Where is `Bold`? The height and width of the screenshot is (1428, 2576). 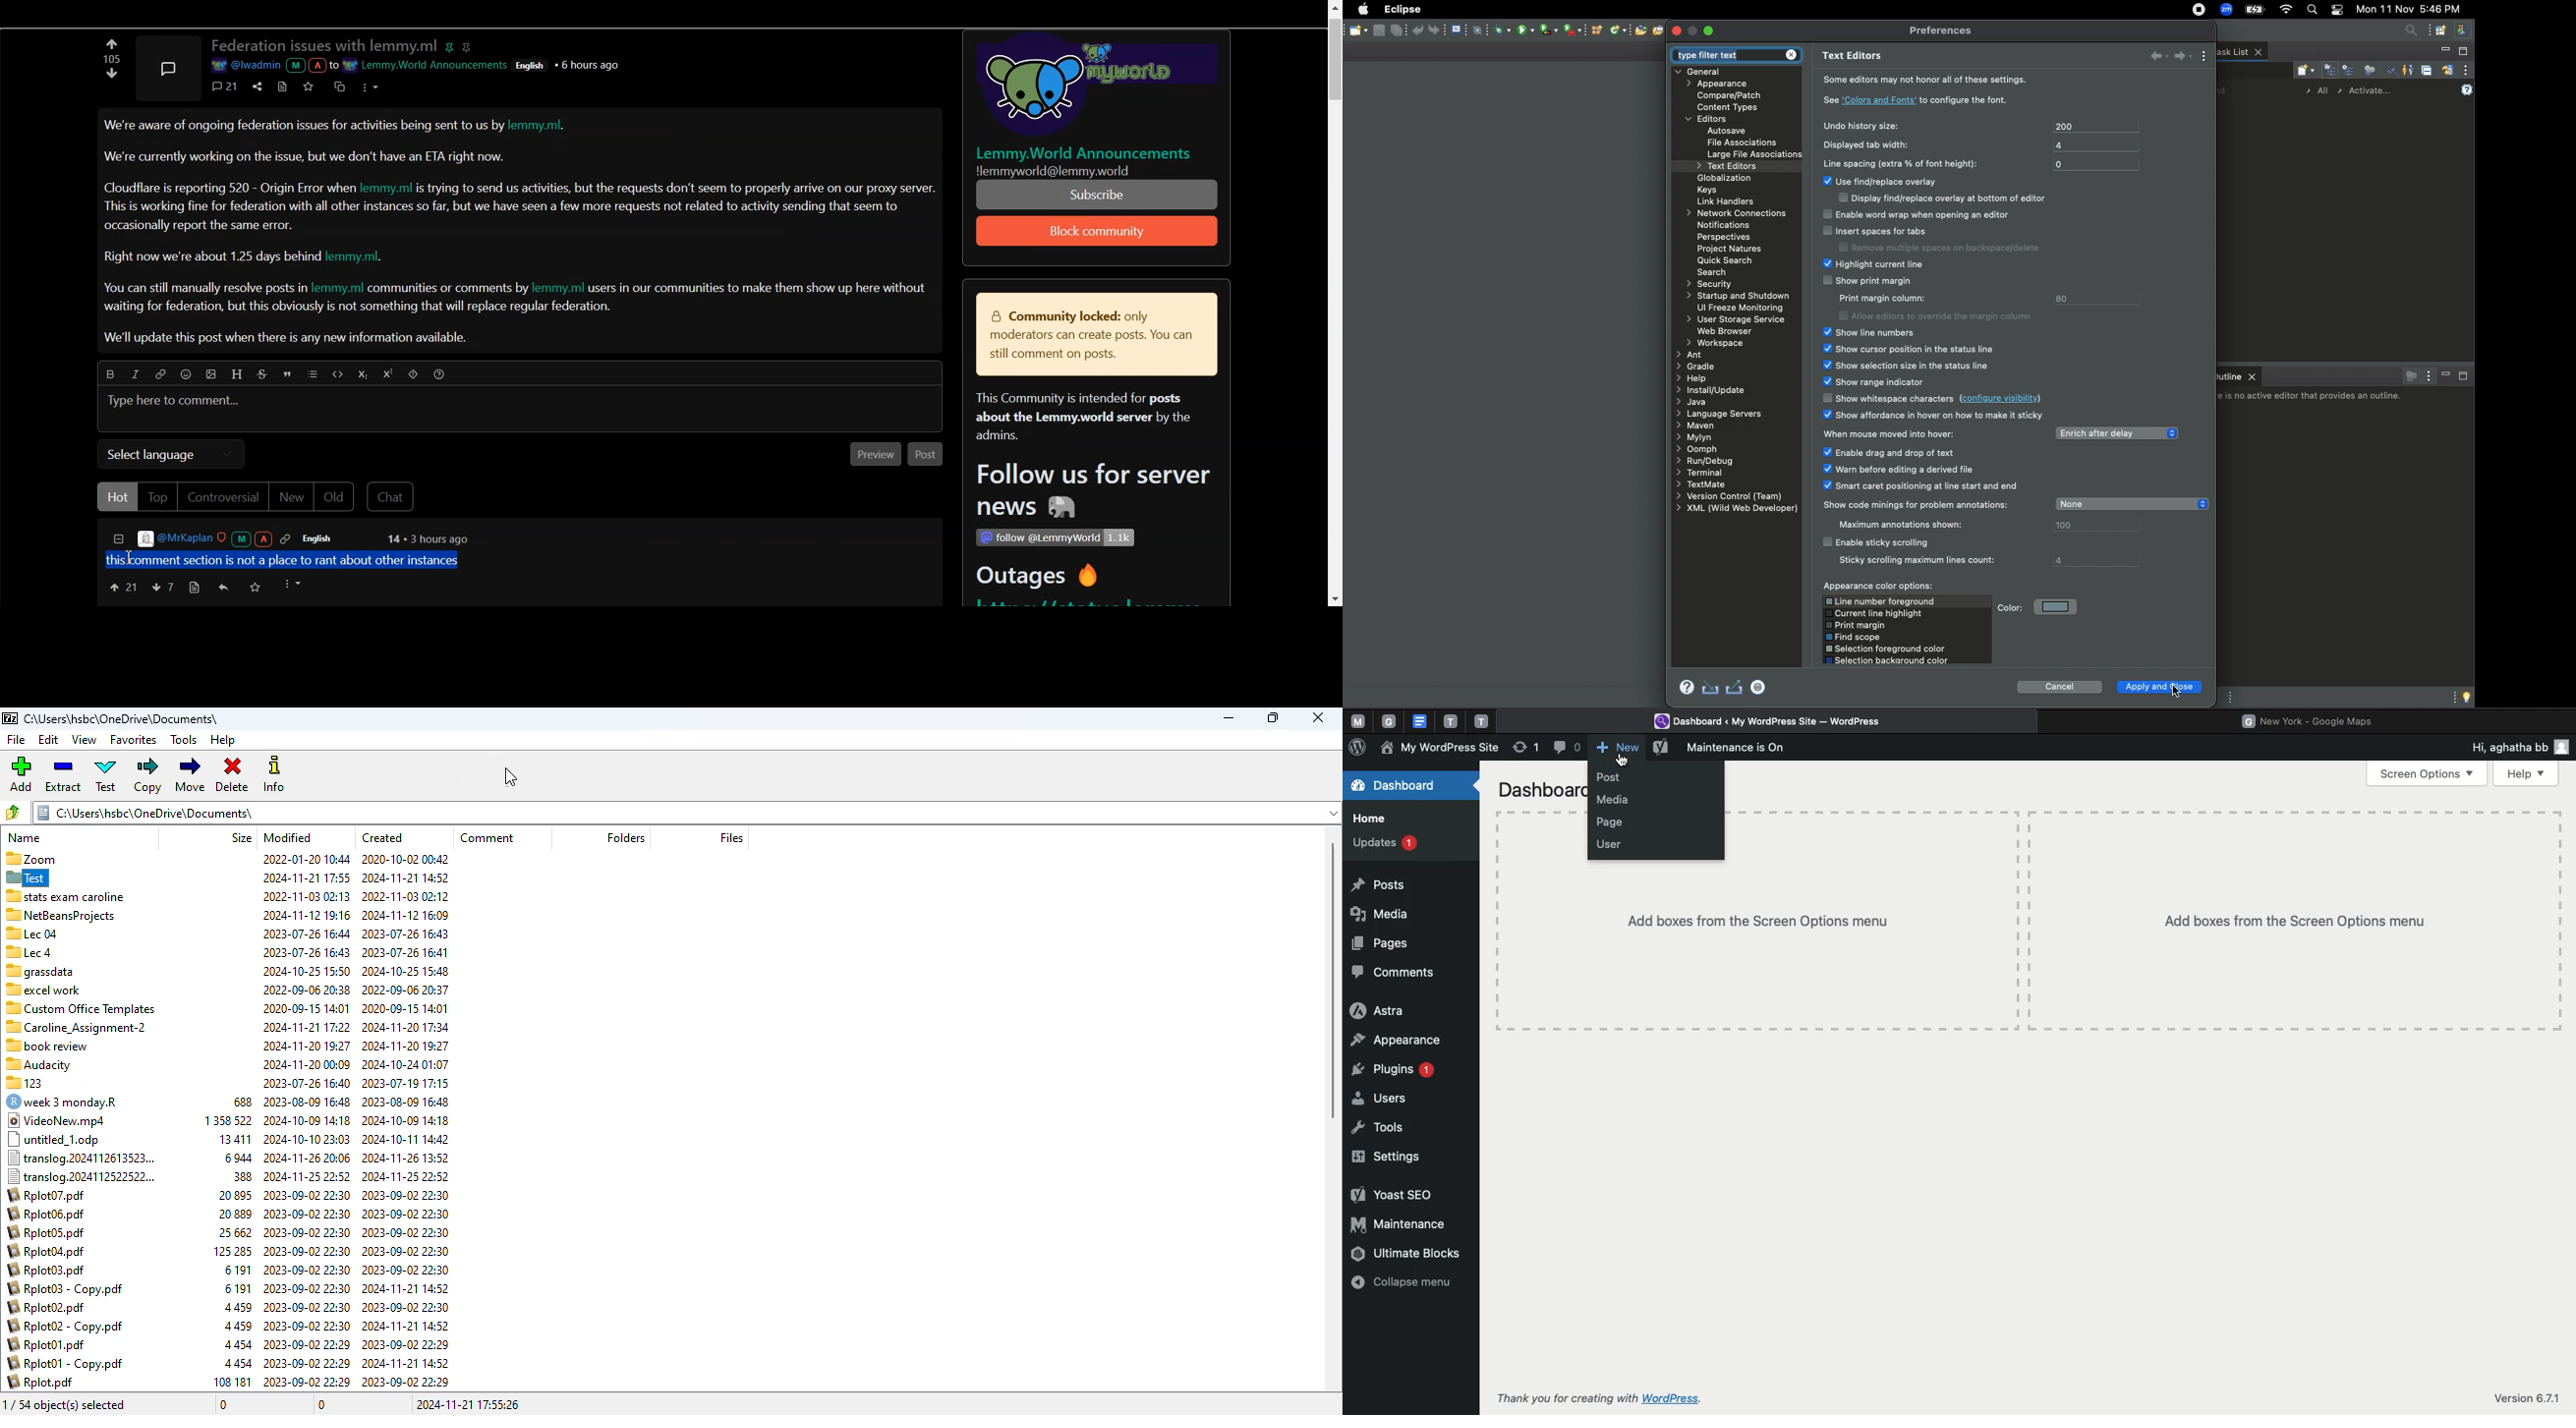
Bold is located at coordinates (106, 373).